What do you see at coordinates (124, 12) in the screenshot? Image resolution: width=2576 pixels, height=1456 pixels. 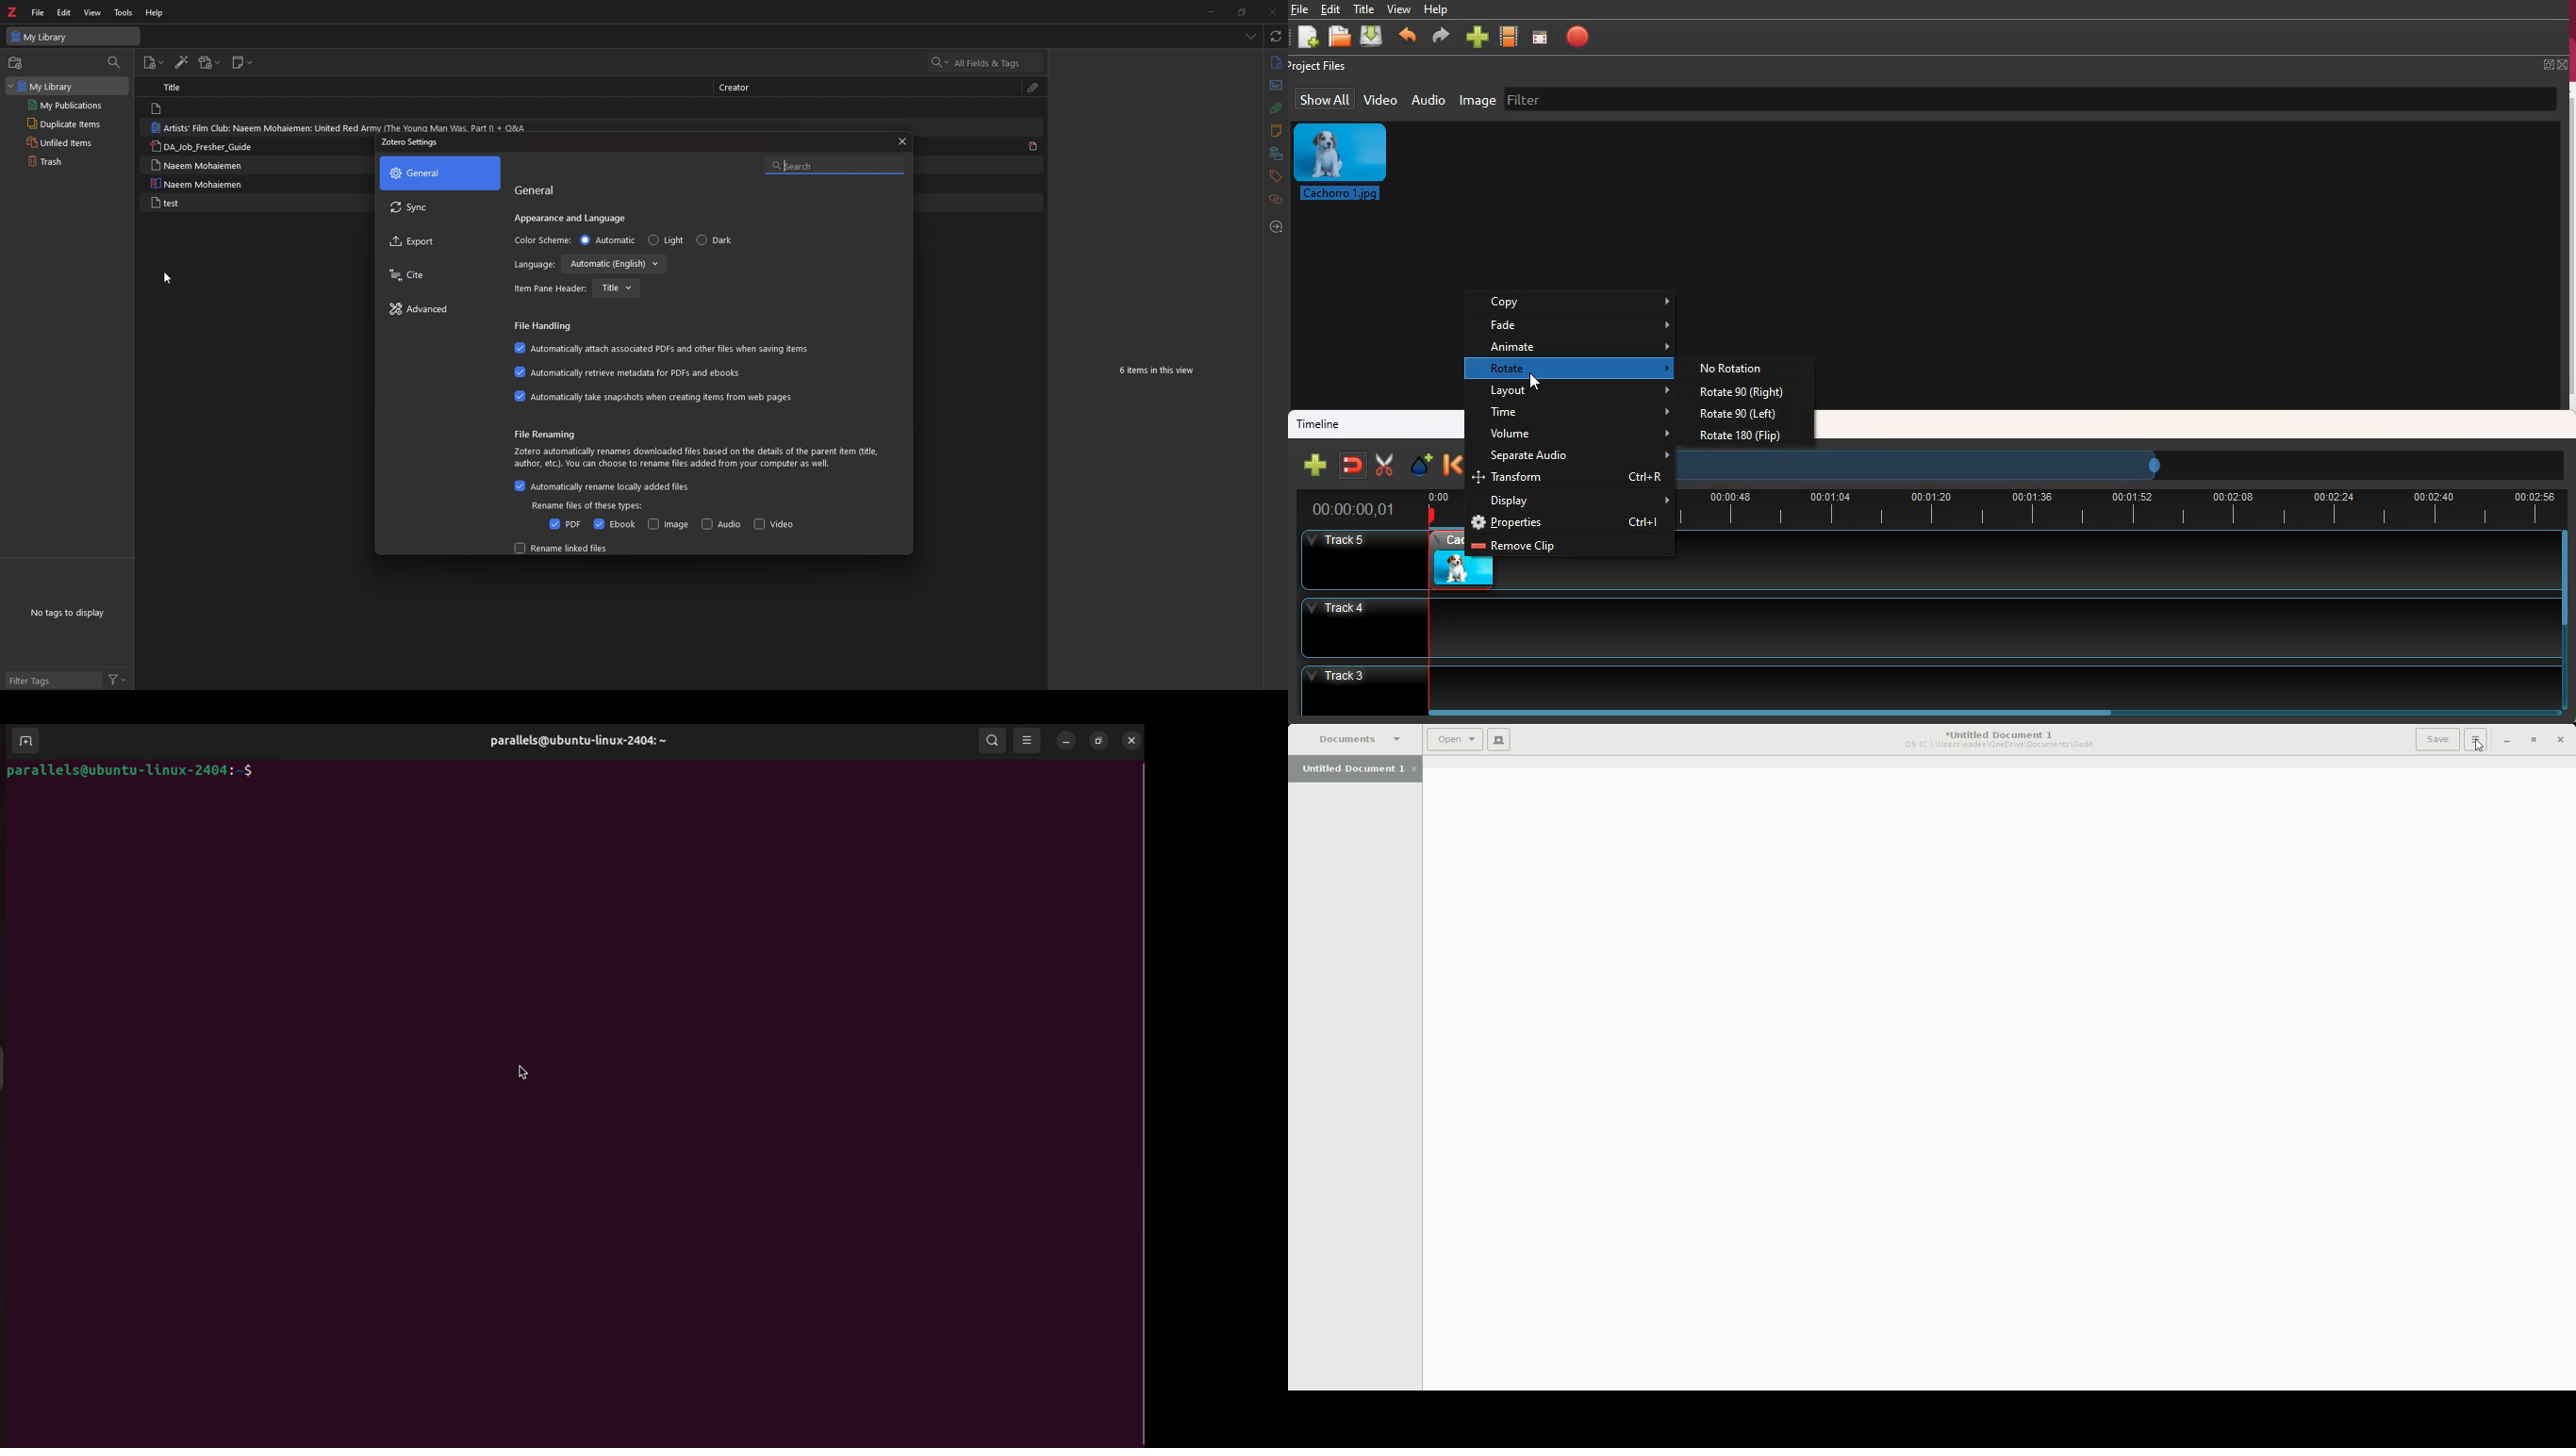 I see `tools` at bounding box center [124, 12].